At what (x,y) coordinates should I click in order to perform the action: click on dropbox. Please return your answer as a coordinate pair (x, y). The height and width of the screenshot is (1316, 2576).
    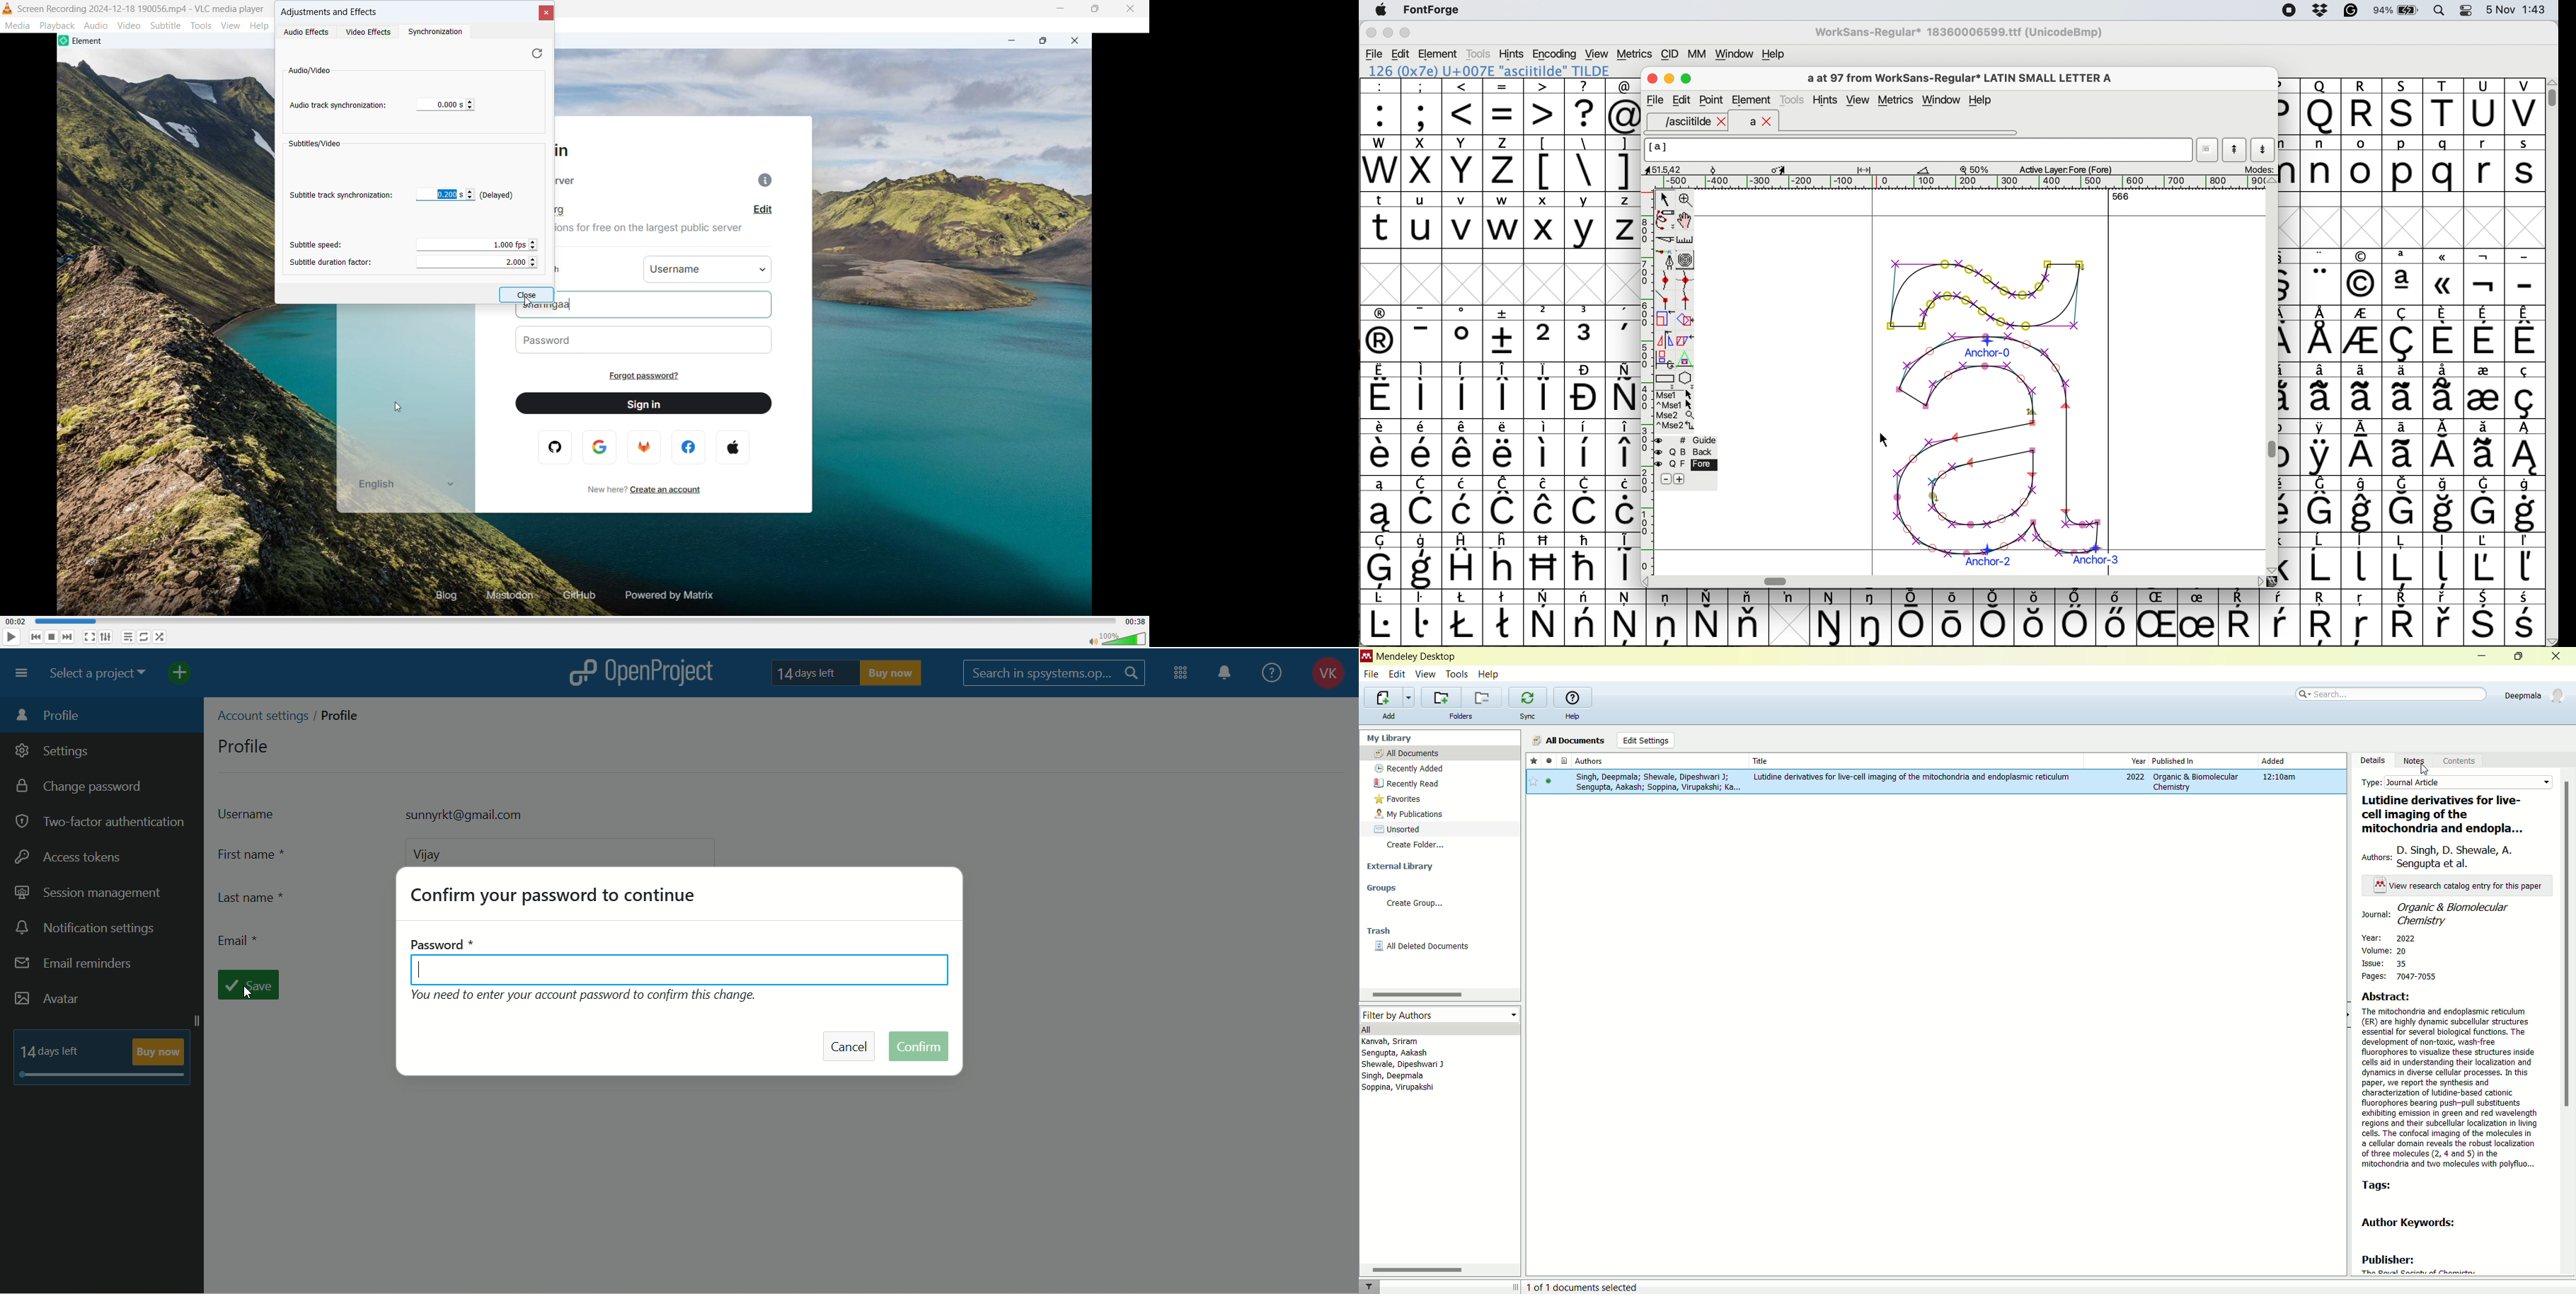
    Looking at the image, I should click on (2318, 10).